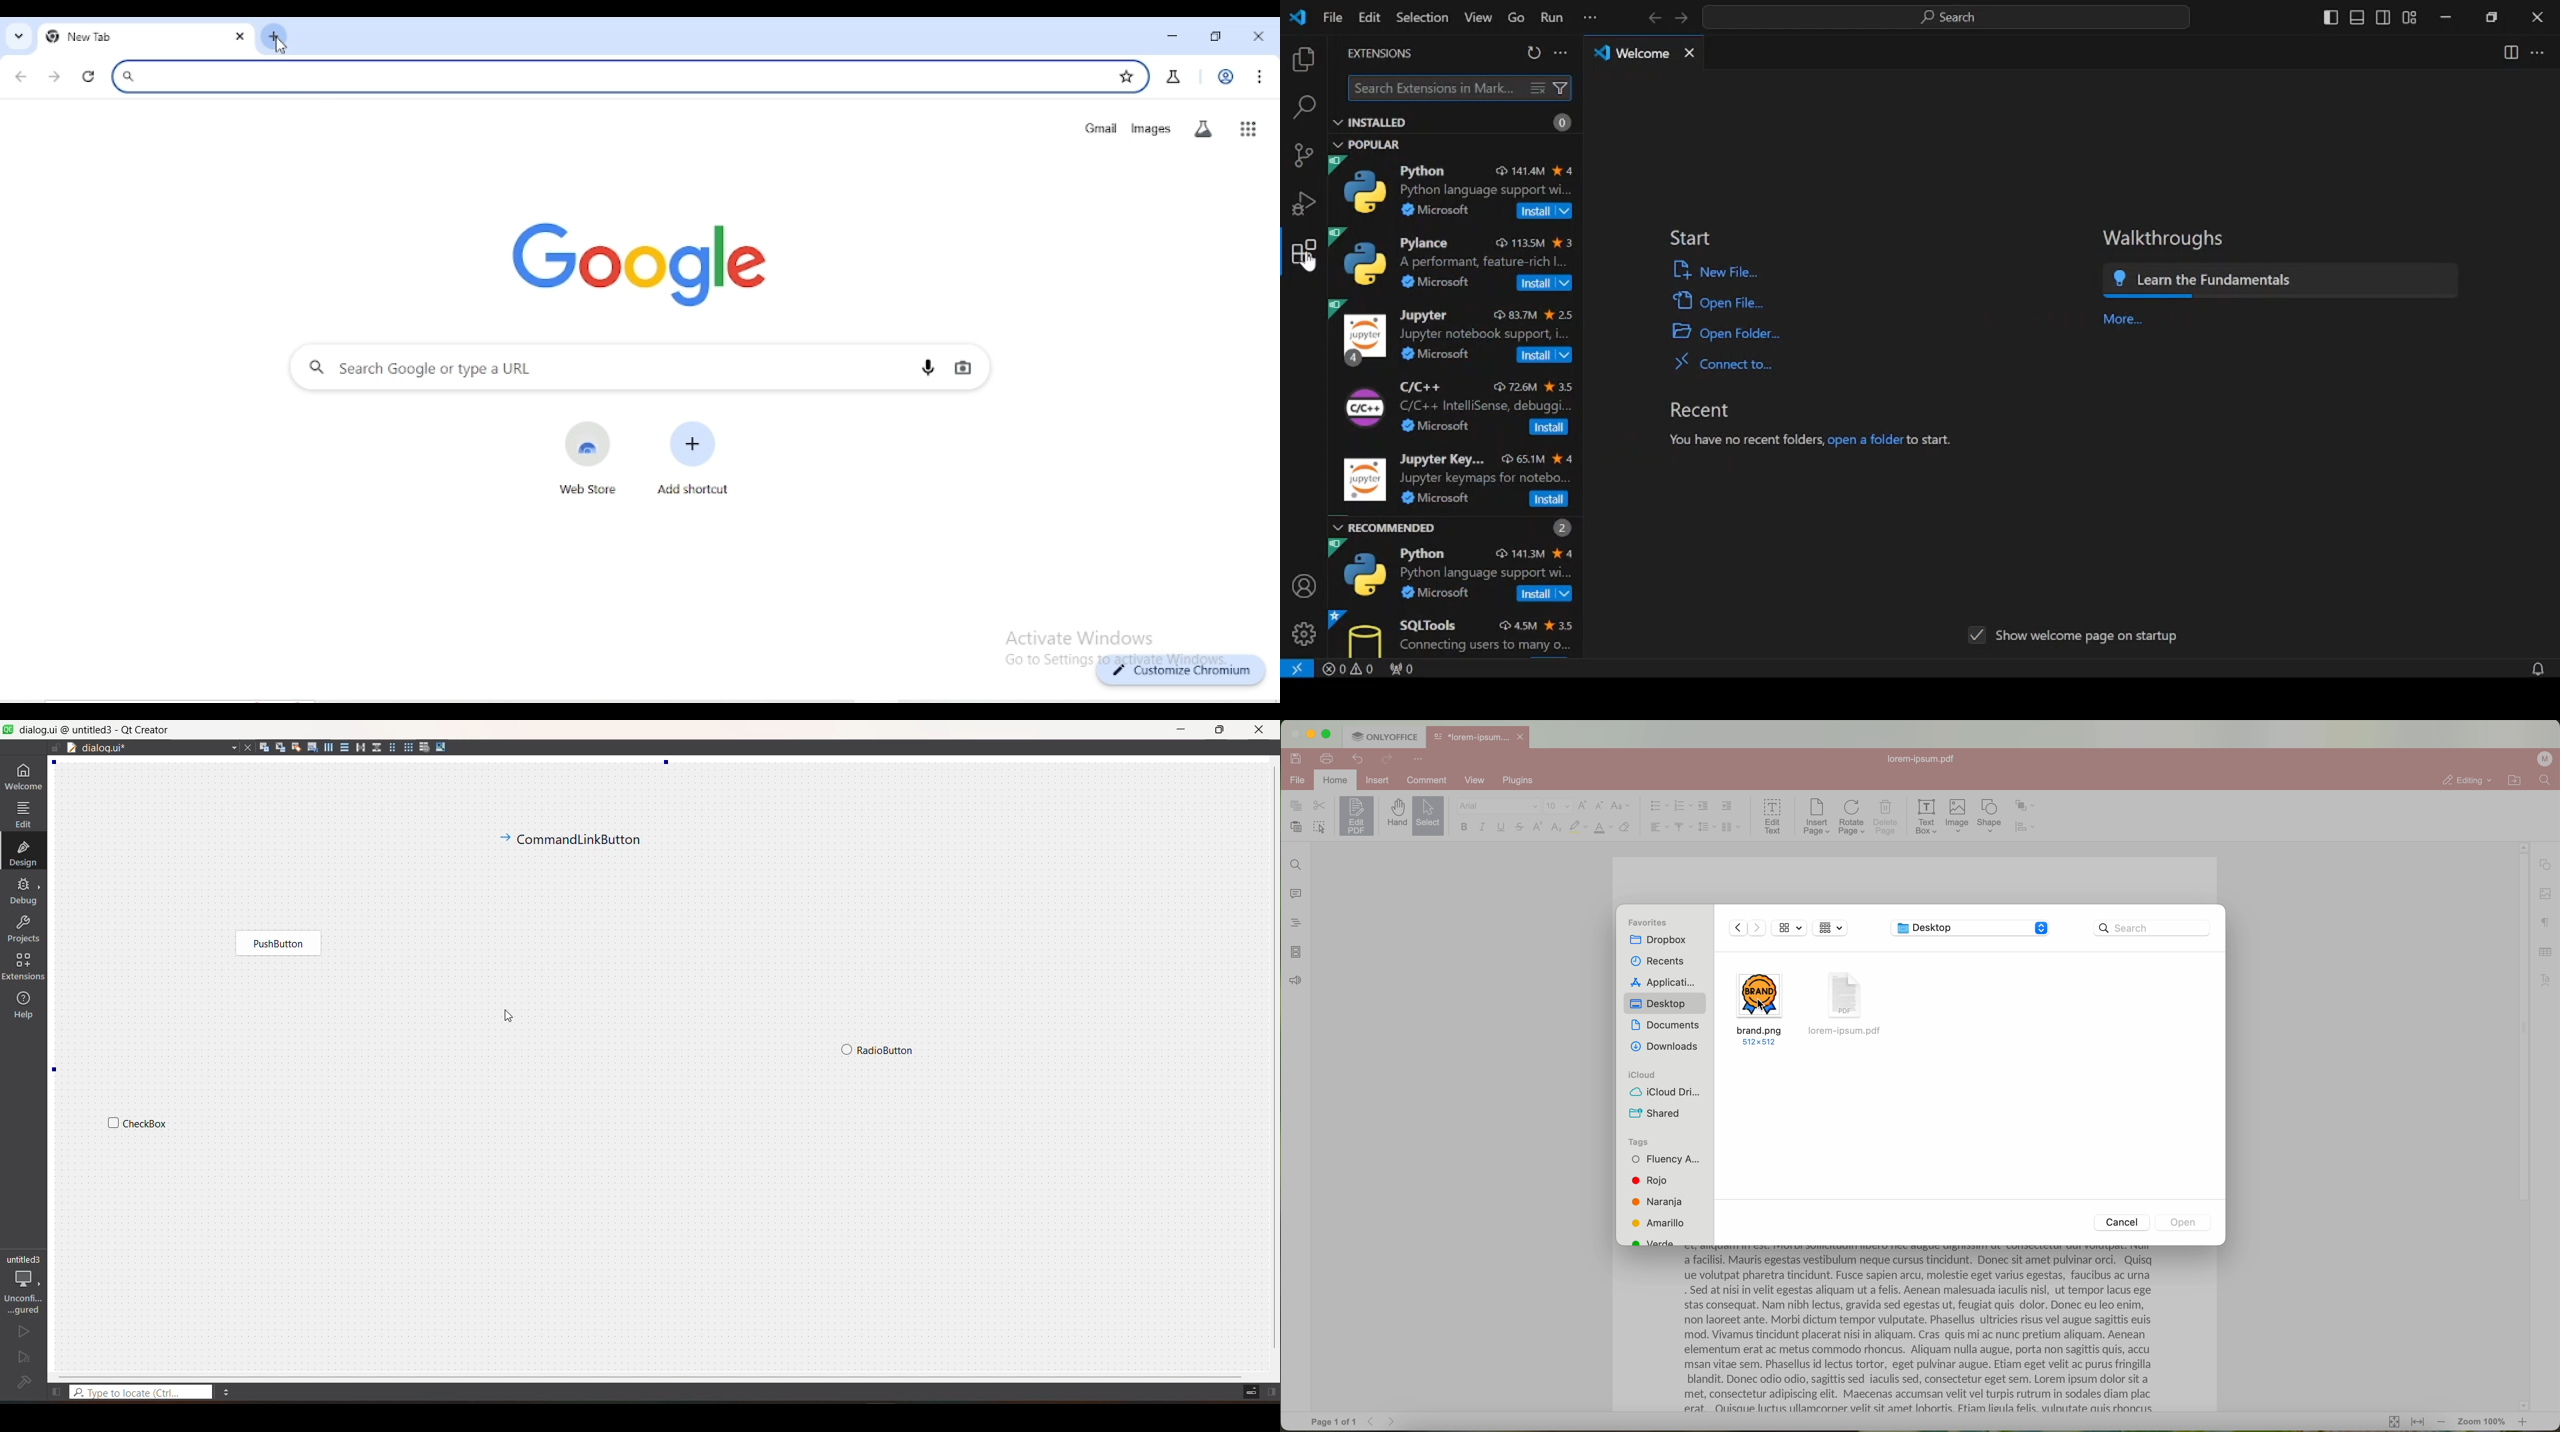 This screenshot has width=2576, height=1456. What do you see at coordinates (1174, 76) in the screenshot?
I see `chrome labs` at bounding box center [1174, 76].